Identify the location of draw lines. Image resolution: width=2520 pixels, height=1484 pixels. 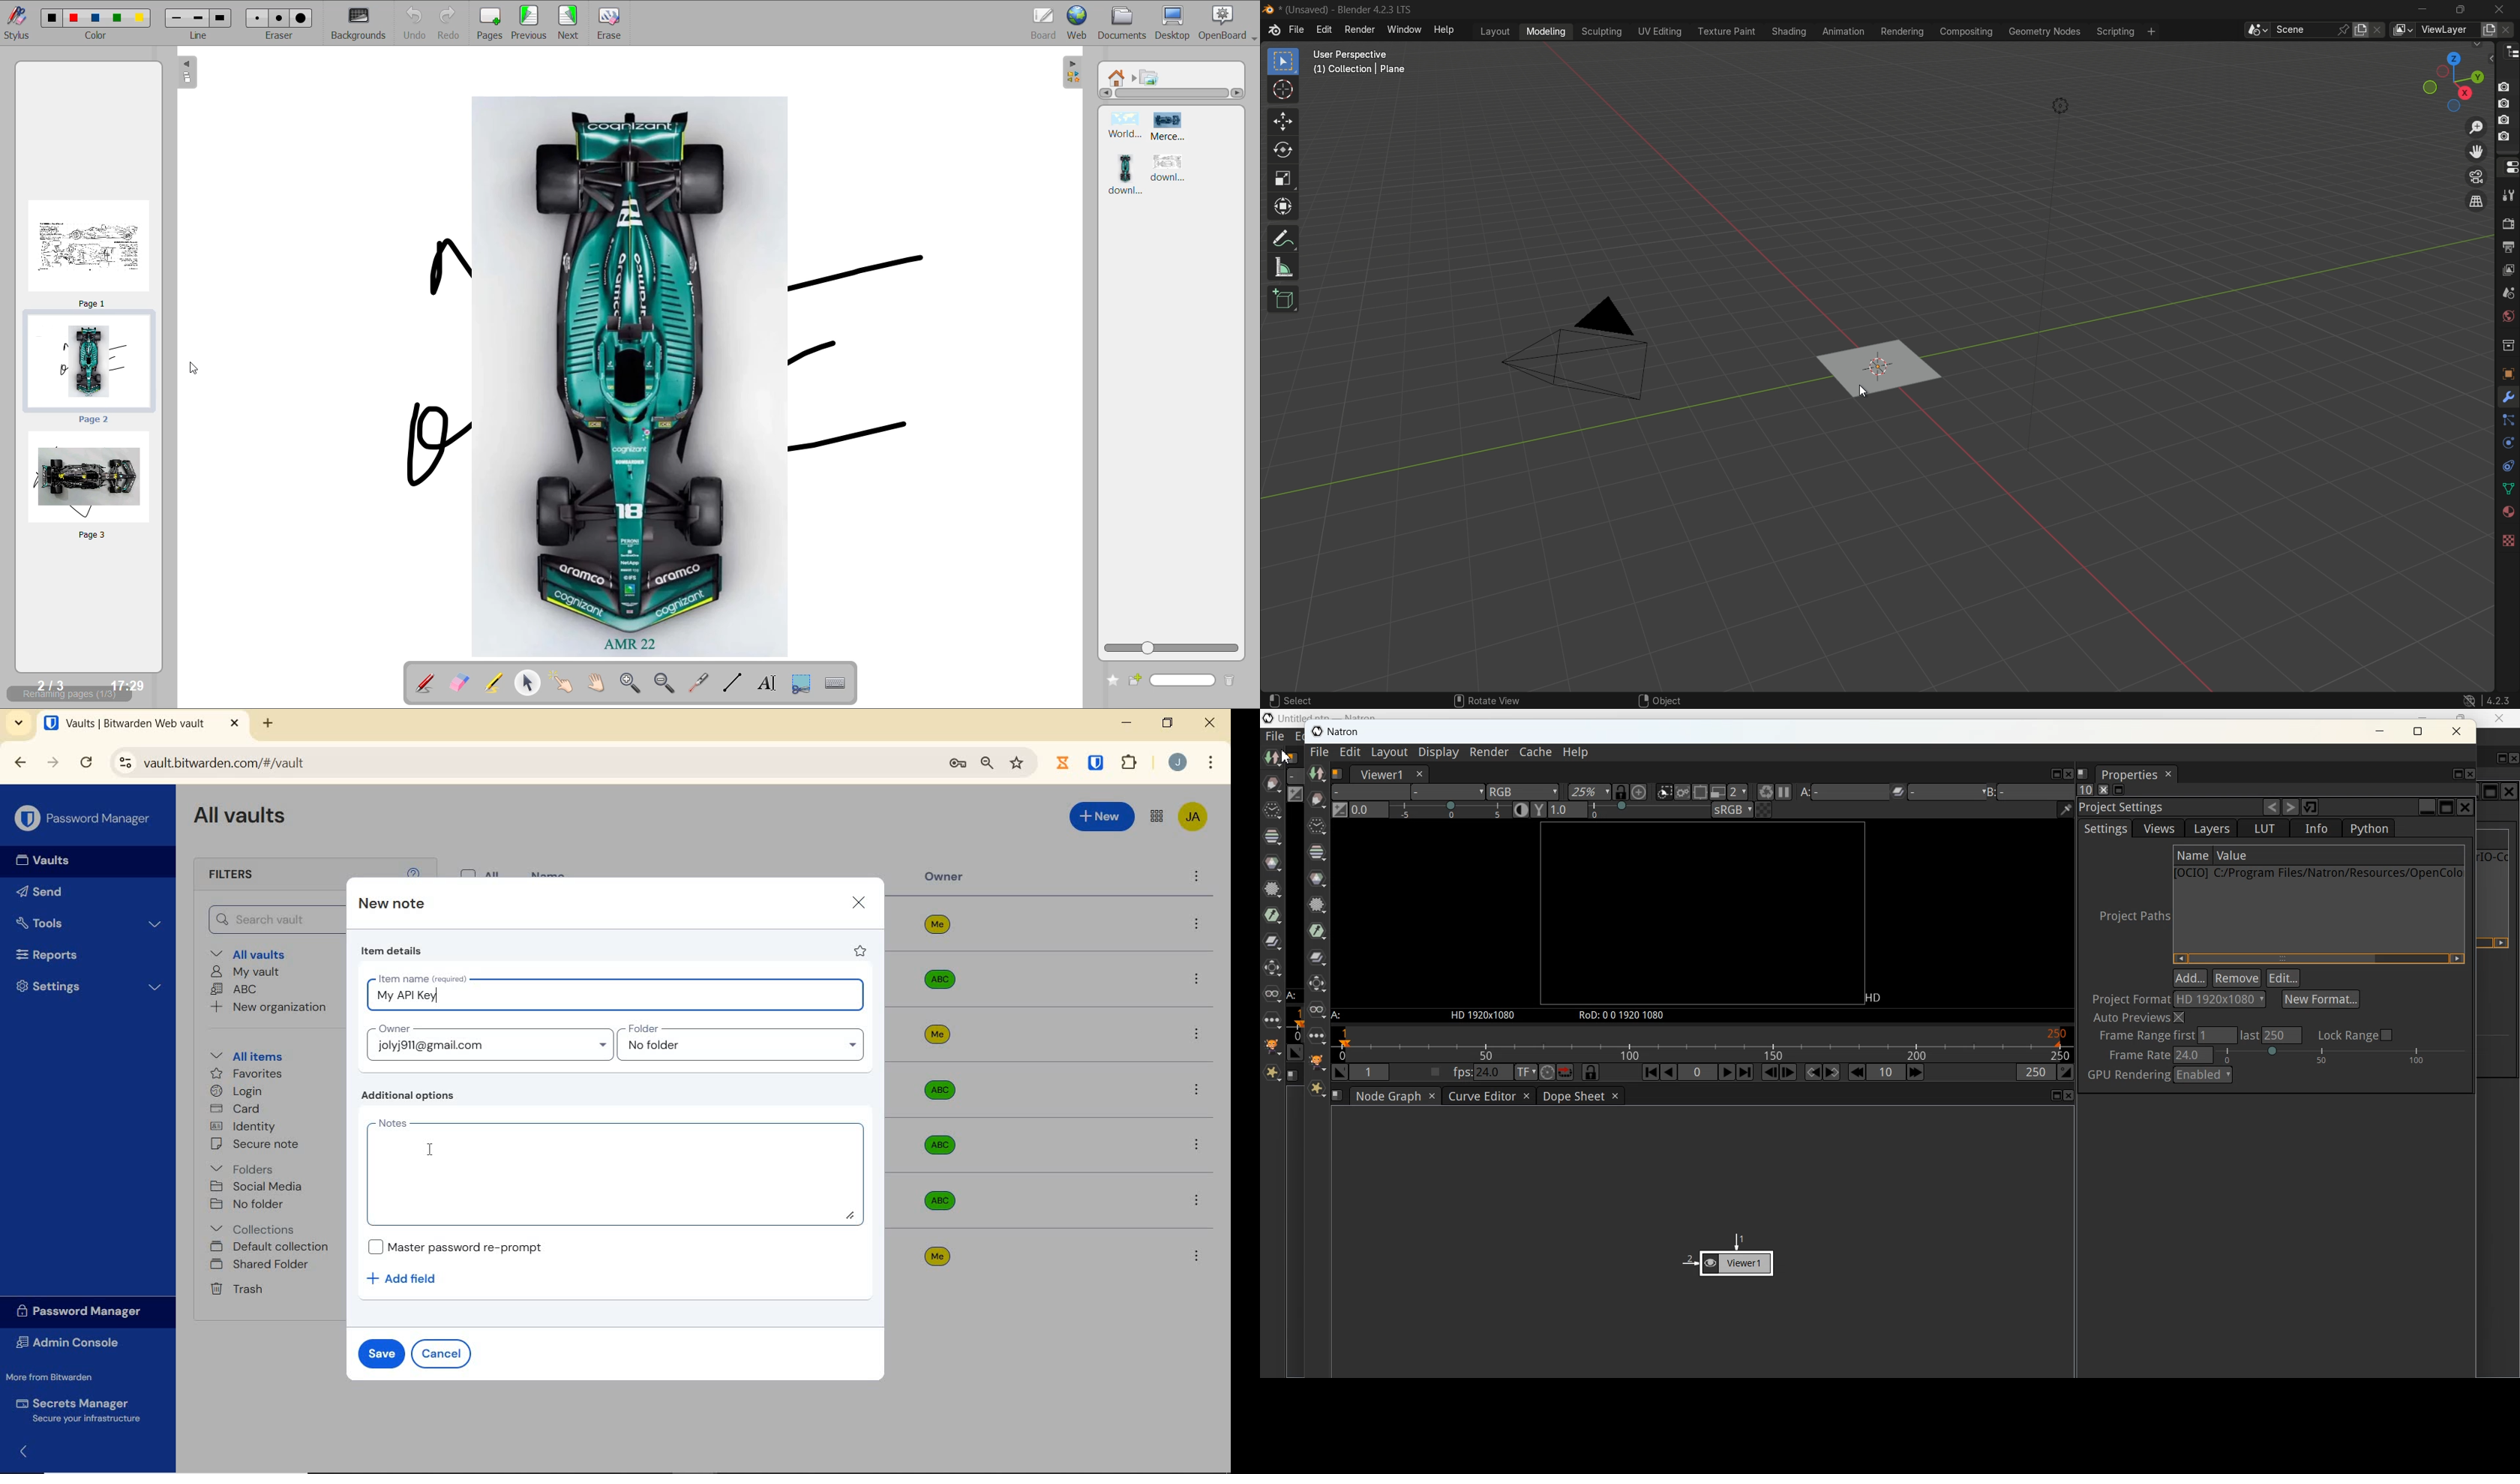
(732, 683).